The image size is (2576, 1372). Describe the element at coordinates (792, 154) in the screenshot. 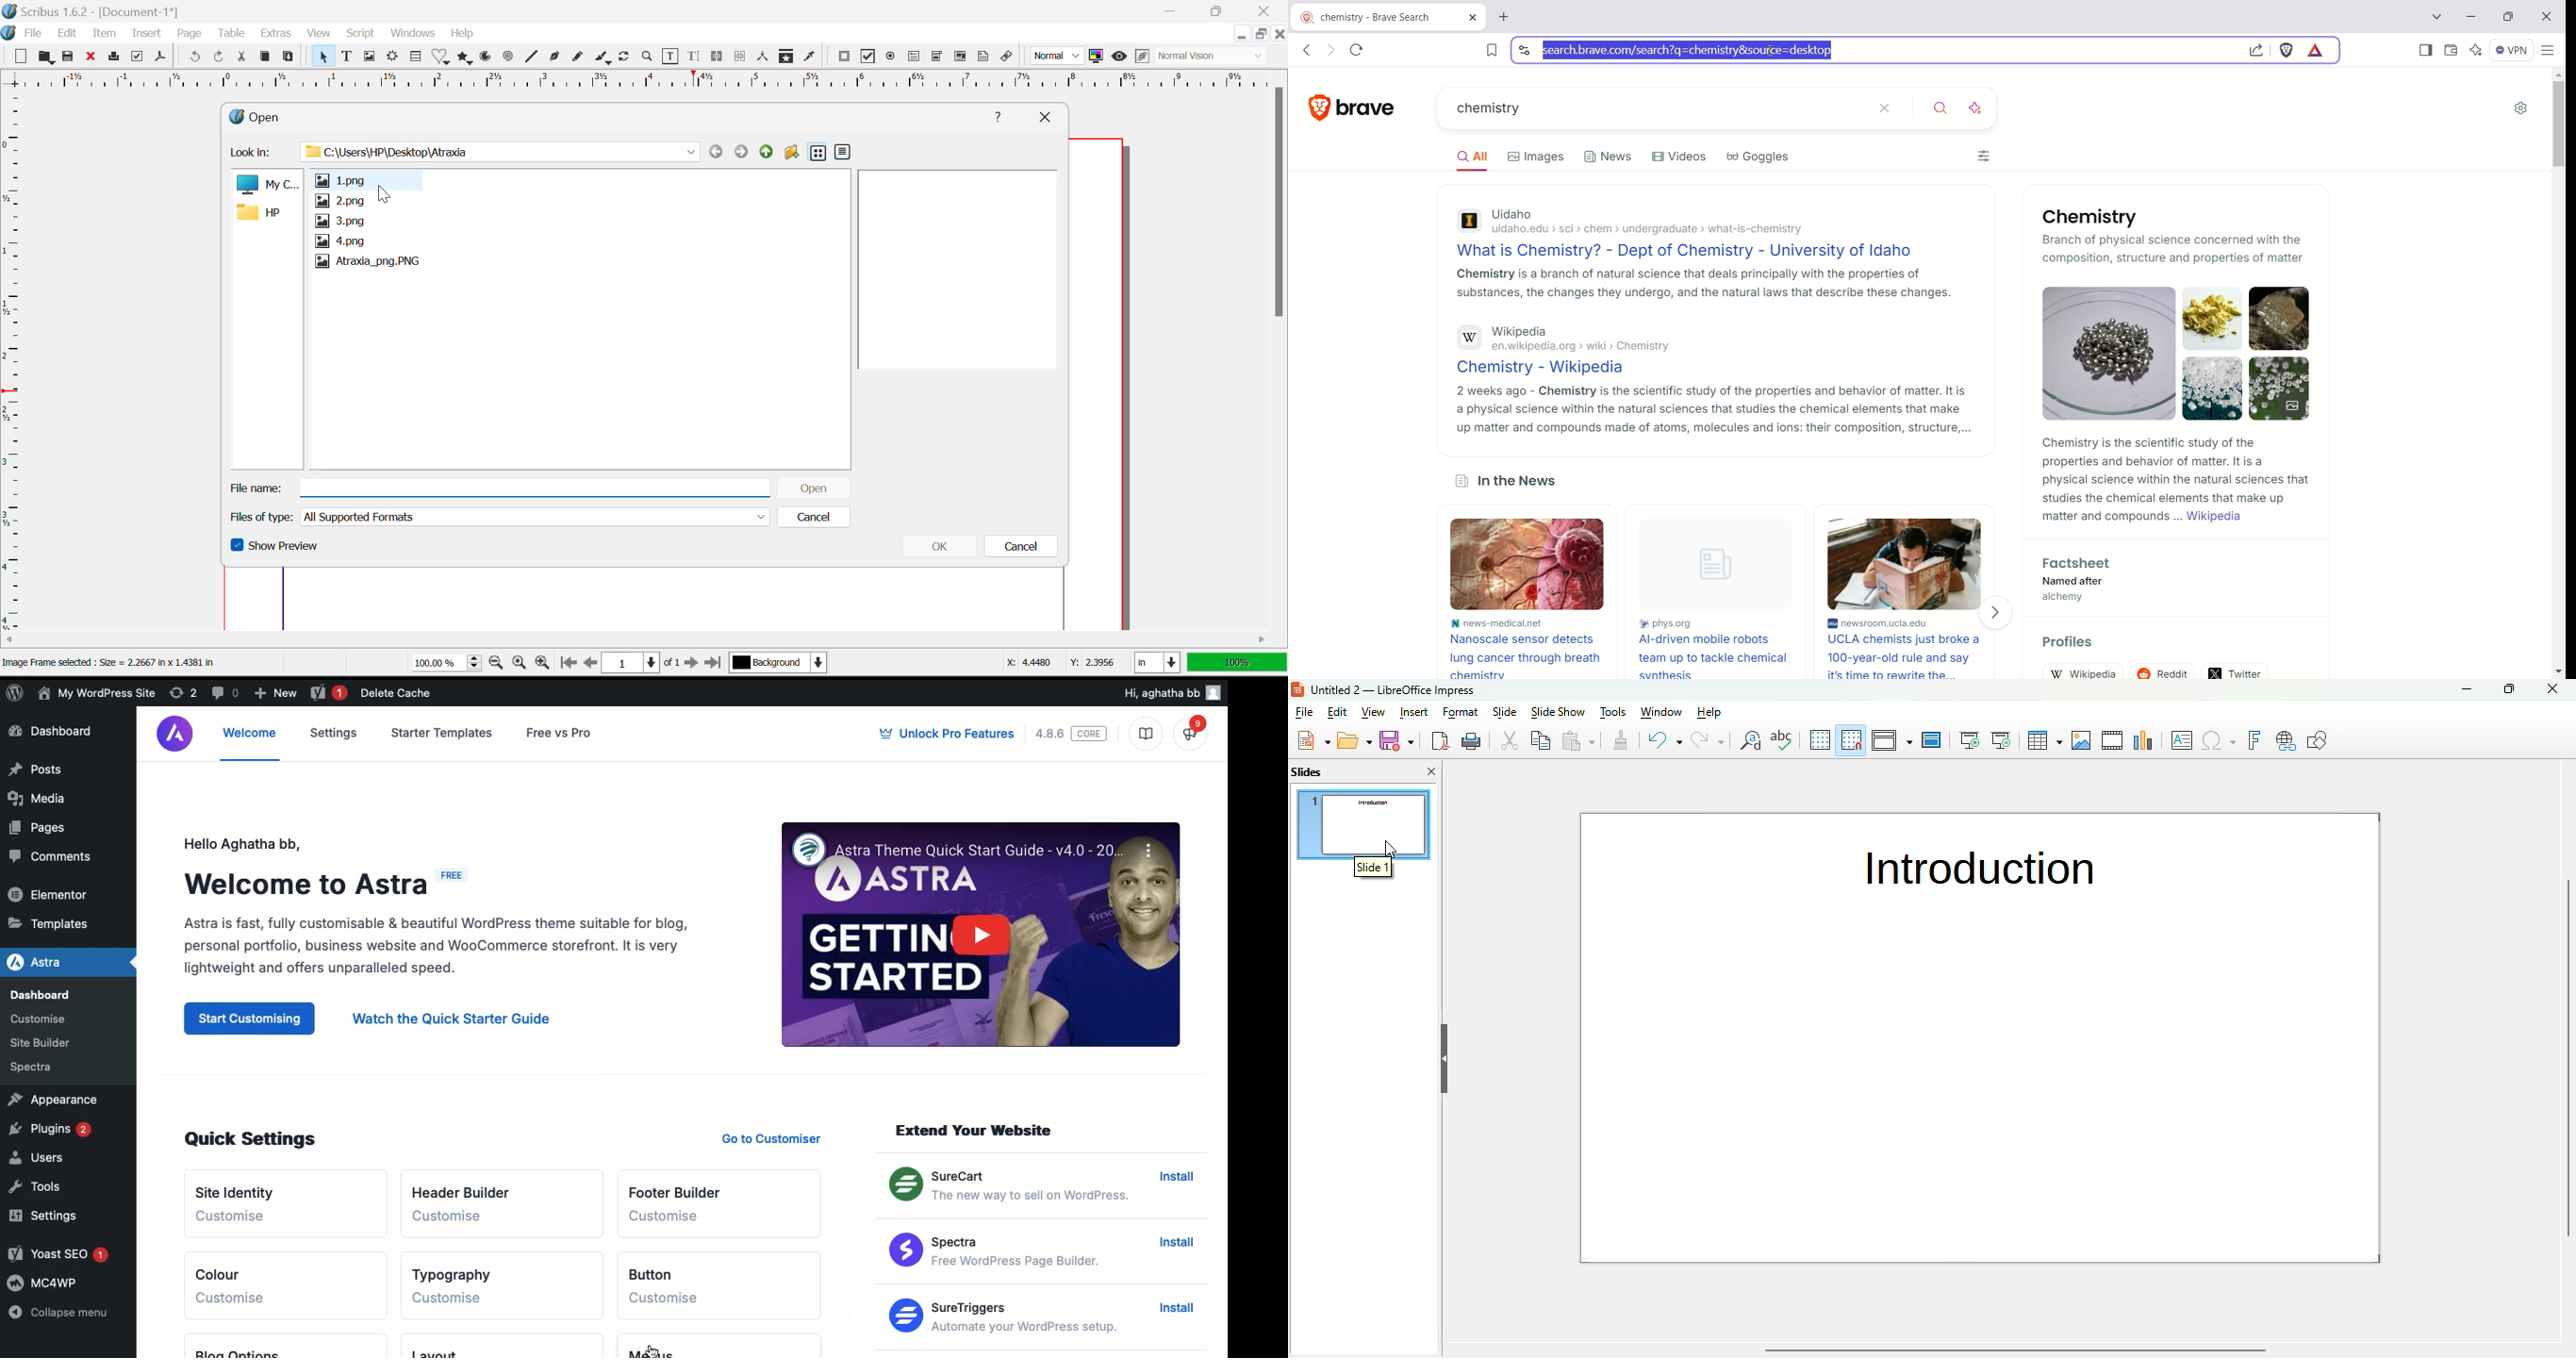

I see `New Folder` at that location.